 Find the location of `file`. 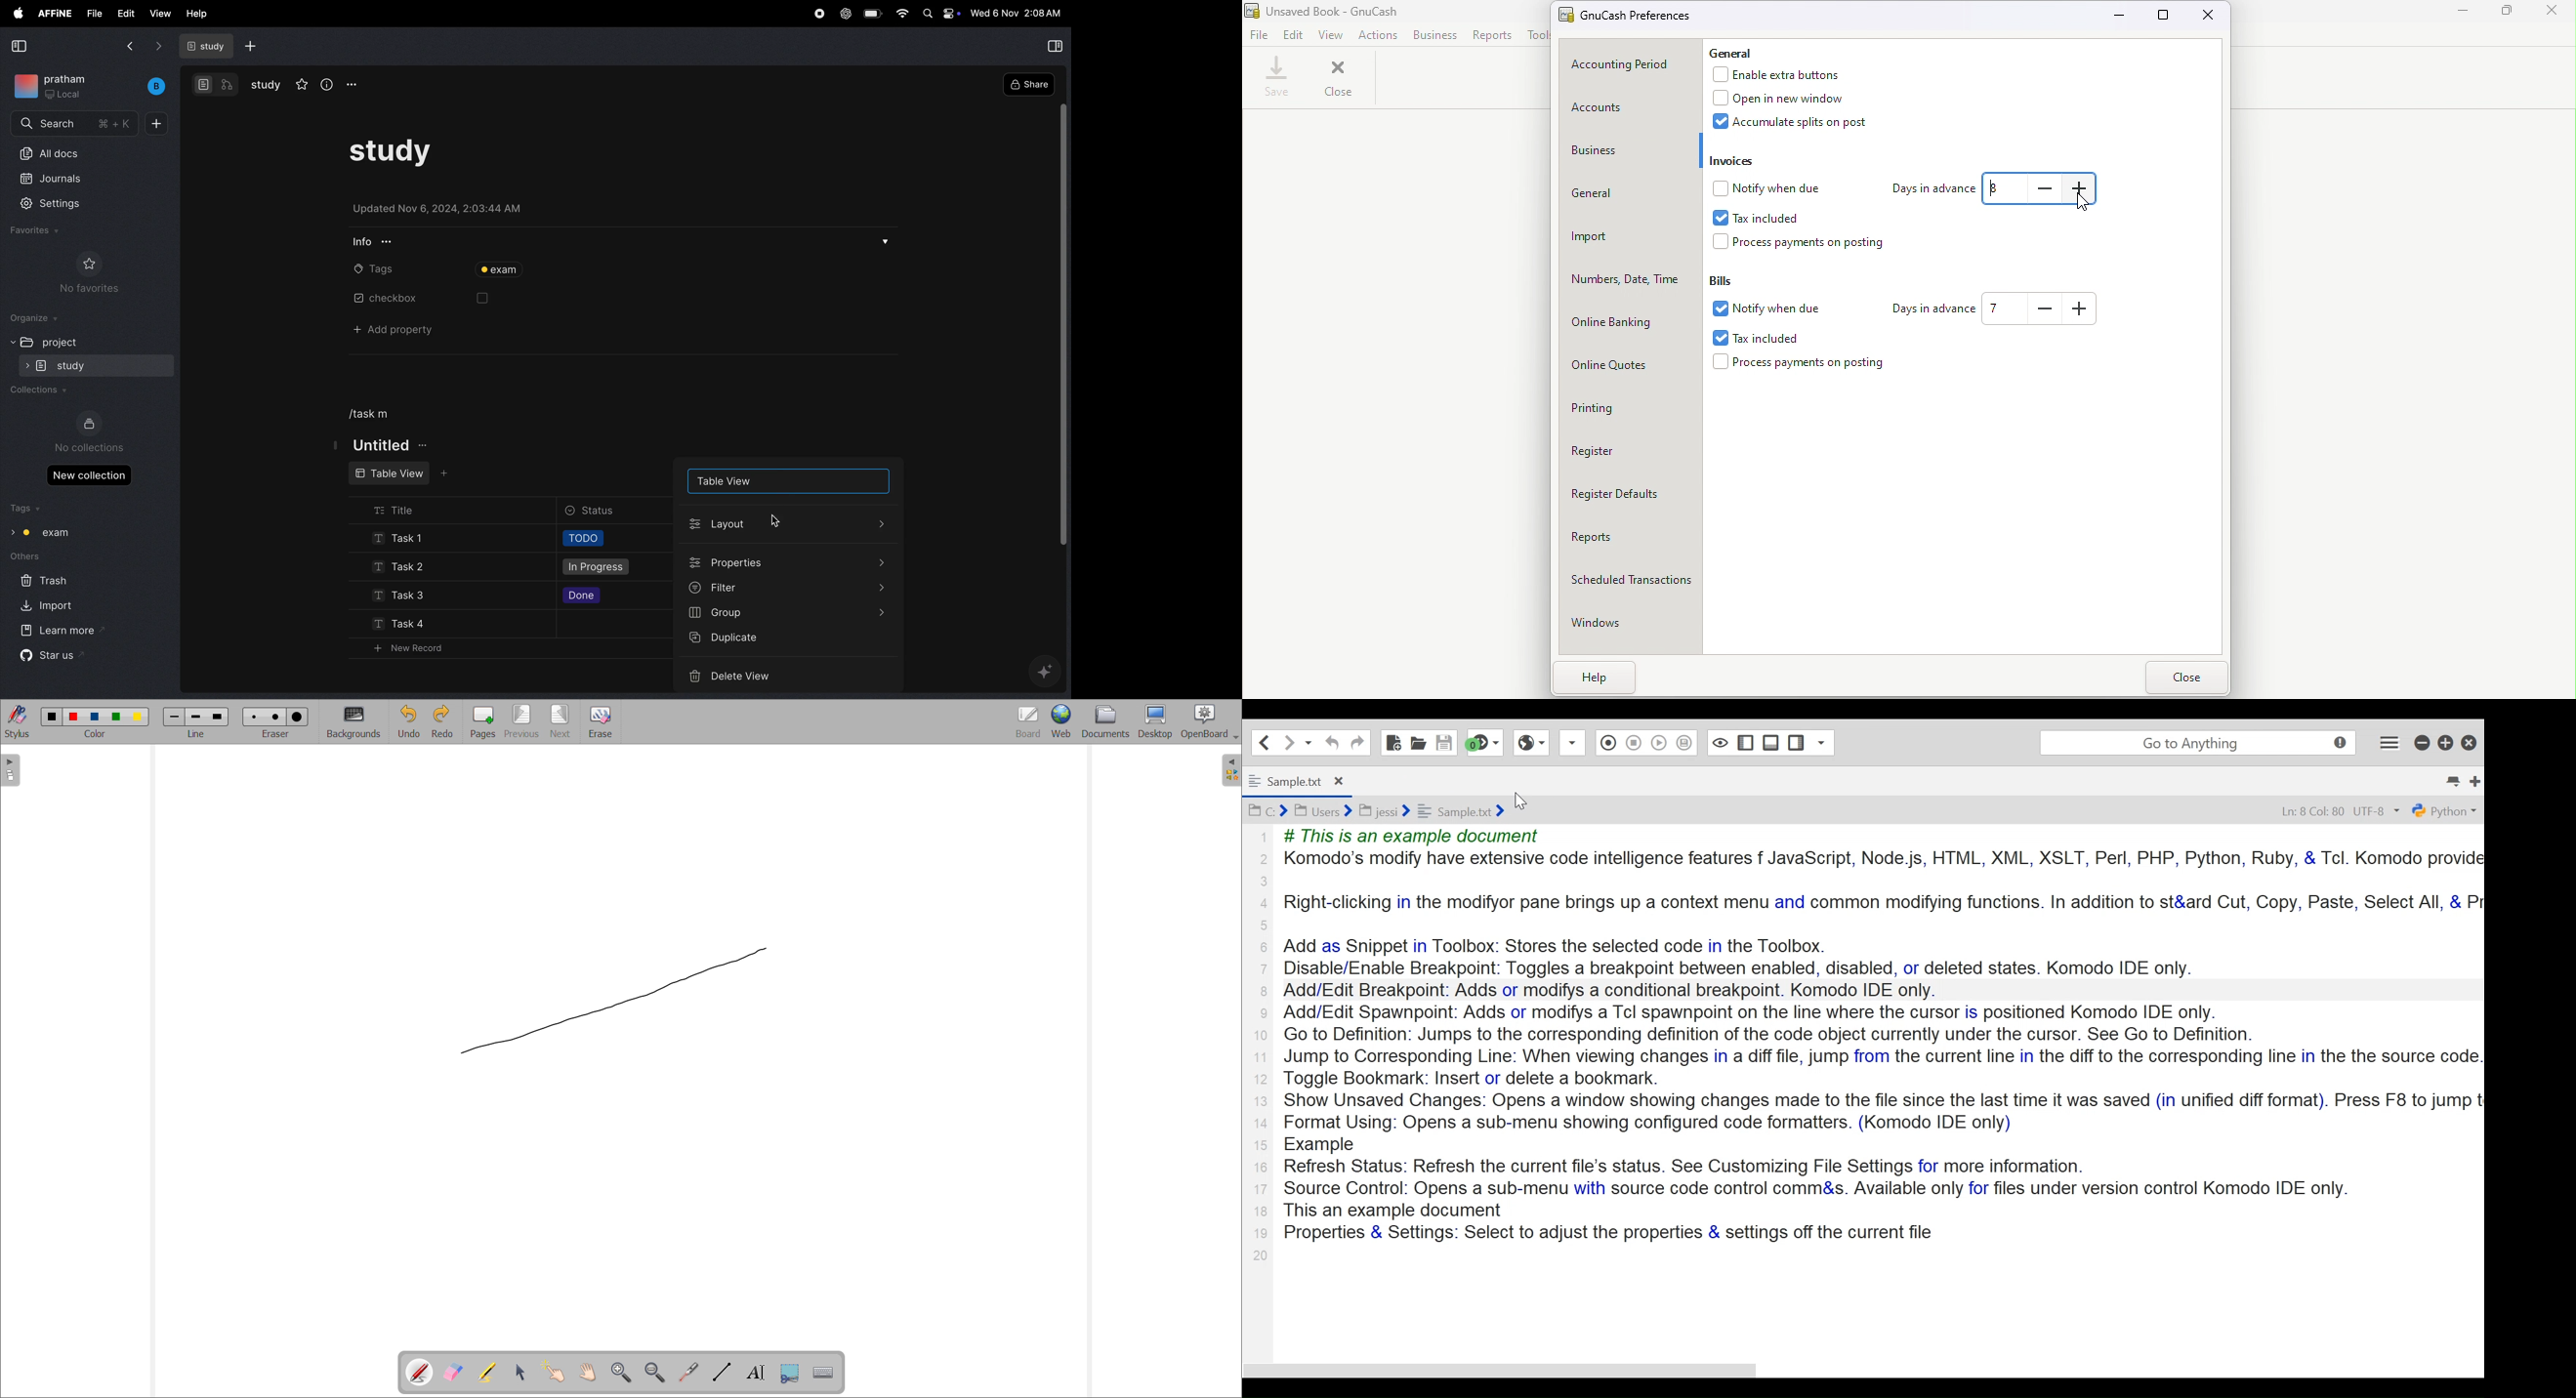

file is located at coordinates (91, 14).